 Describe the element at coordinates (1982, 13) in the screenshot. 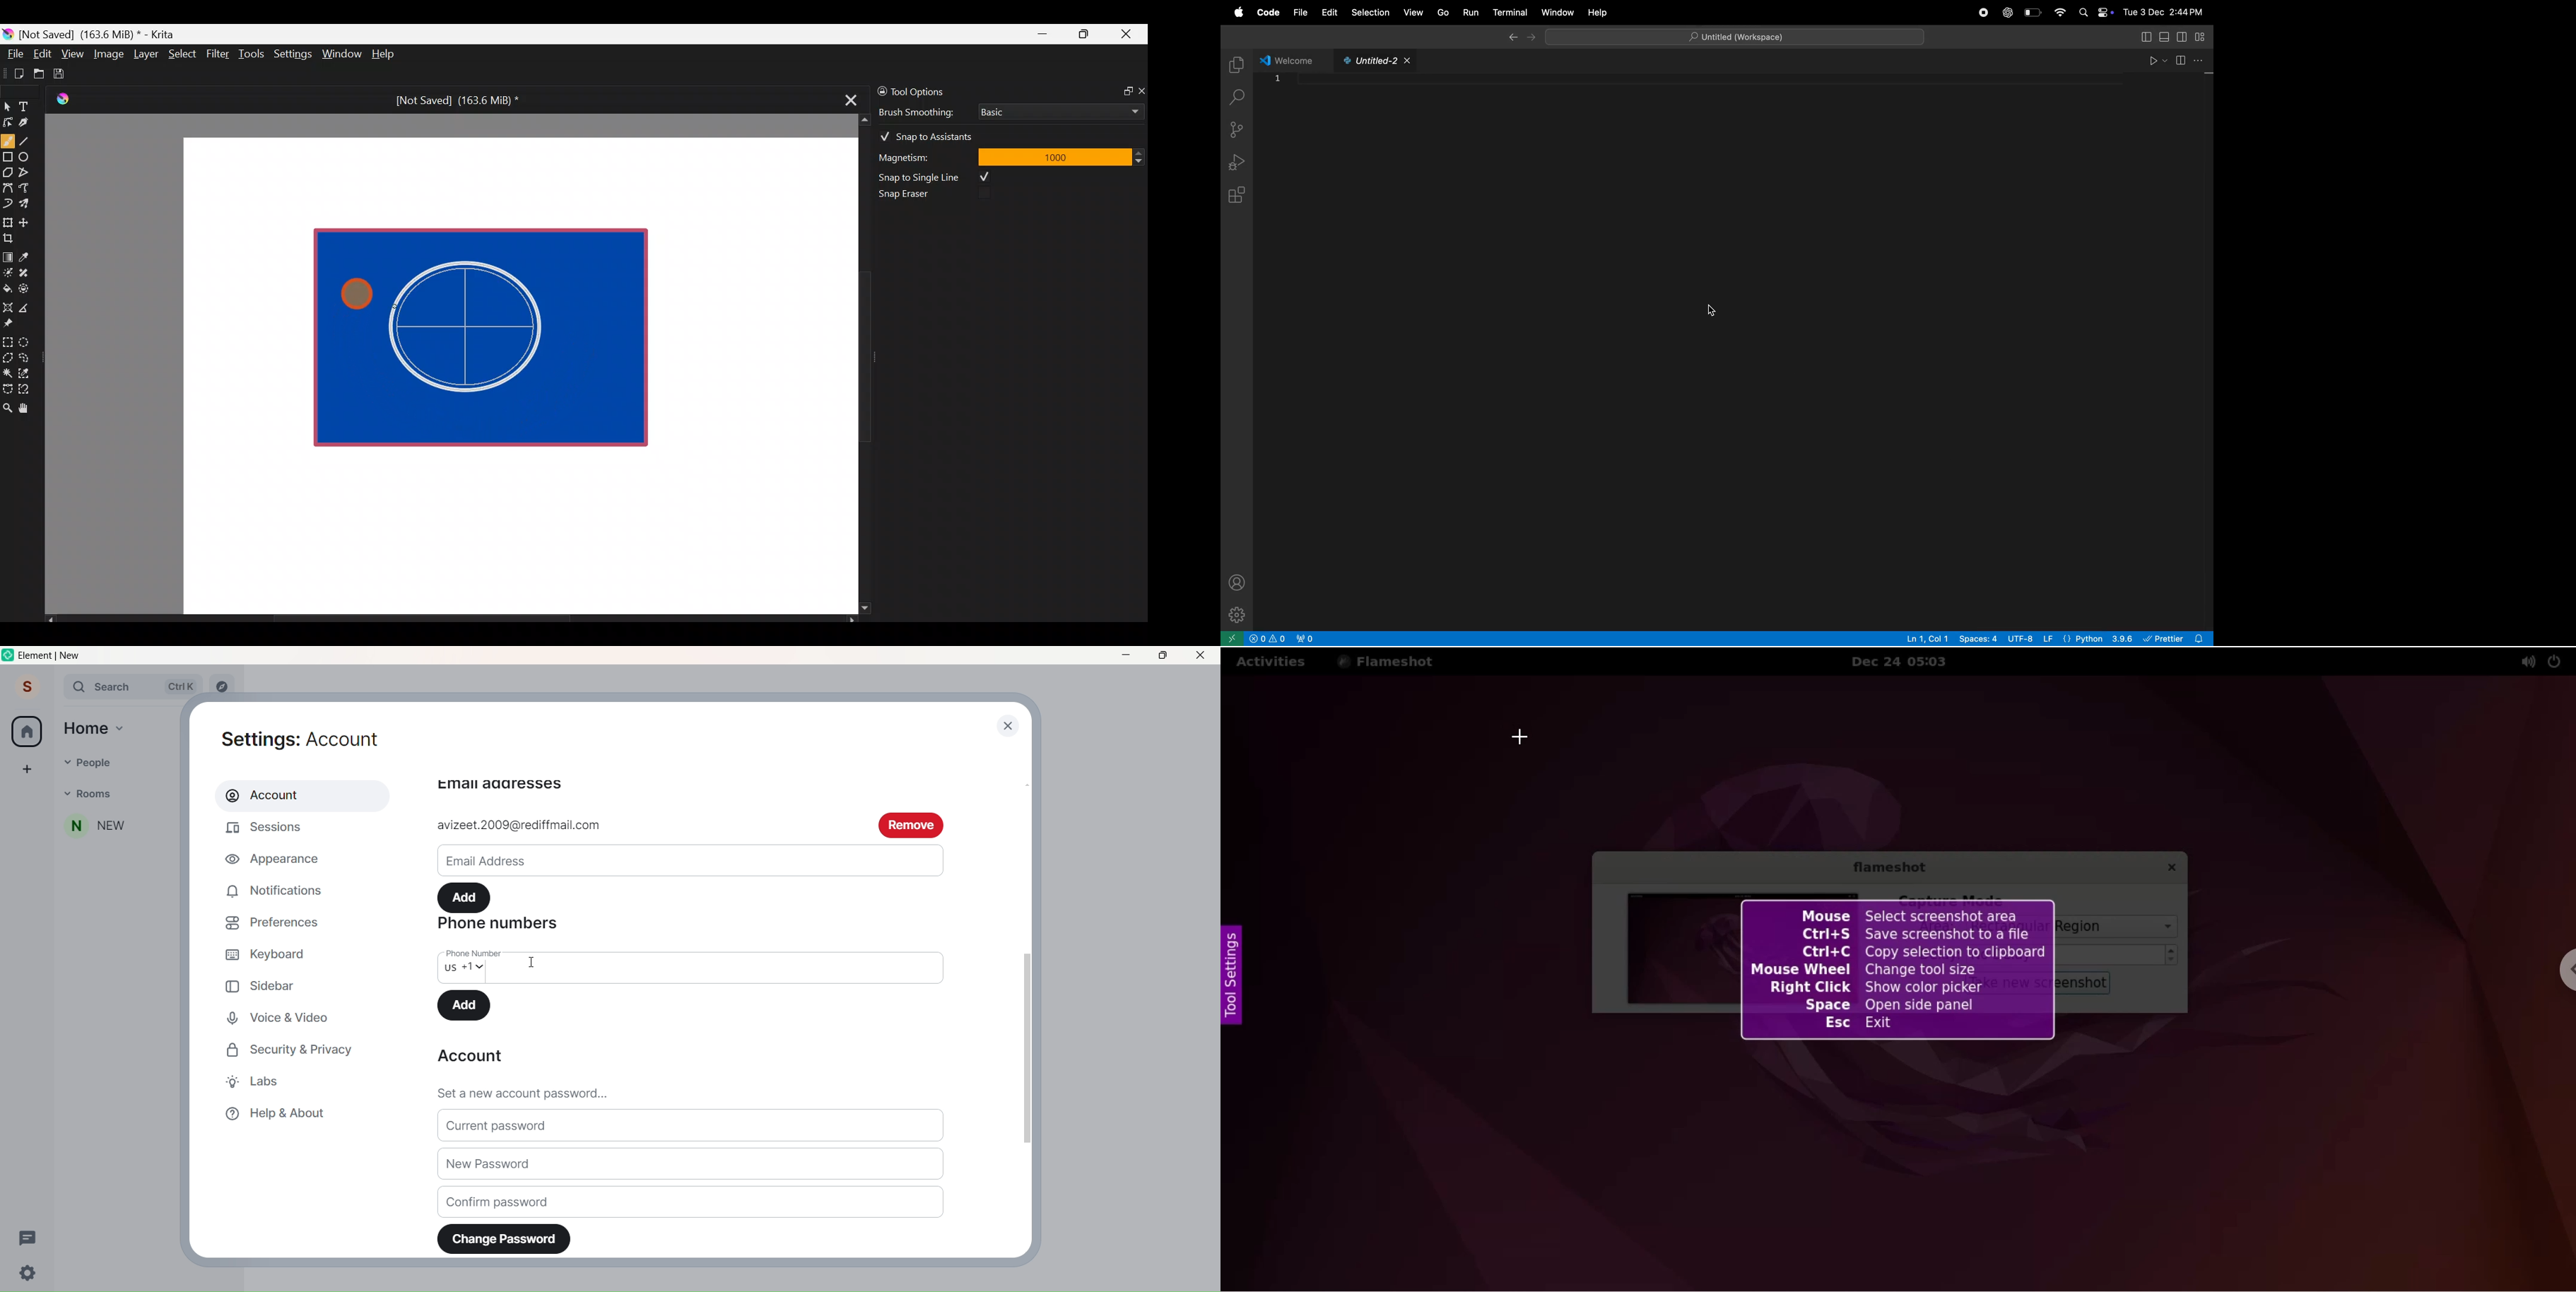

I see `record` at that location.